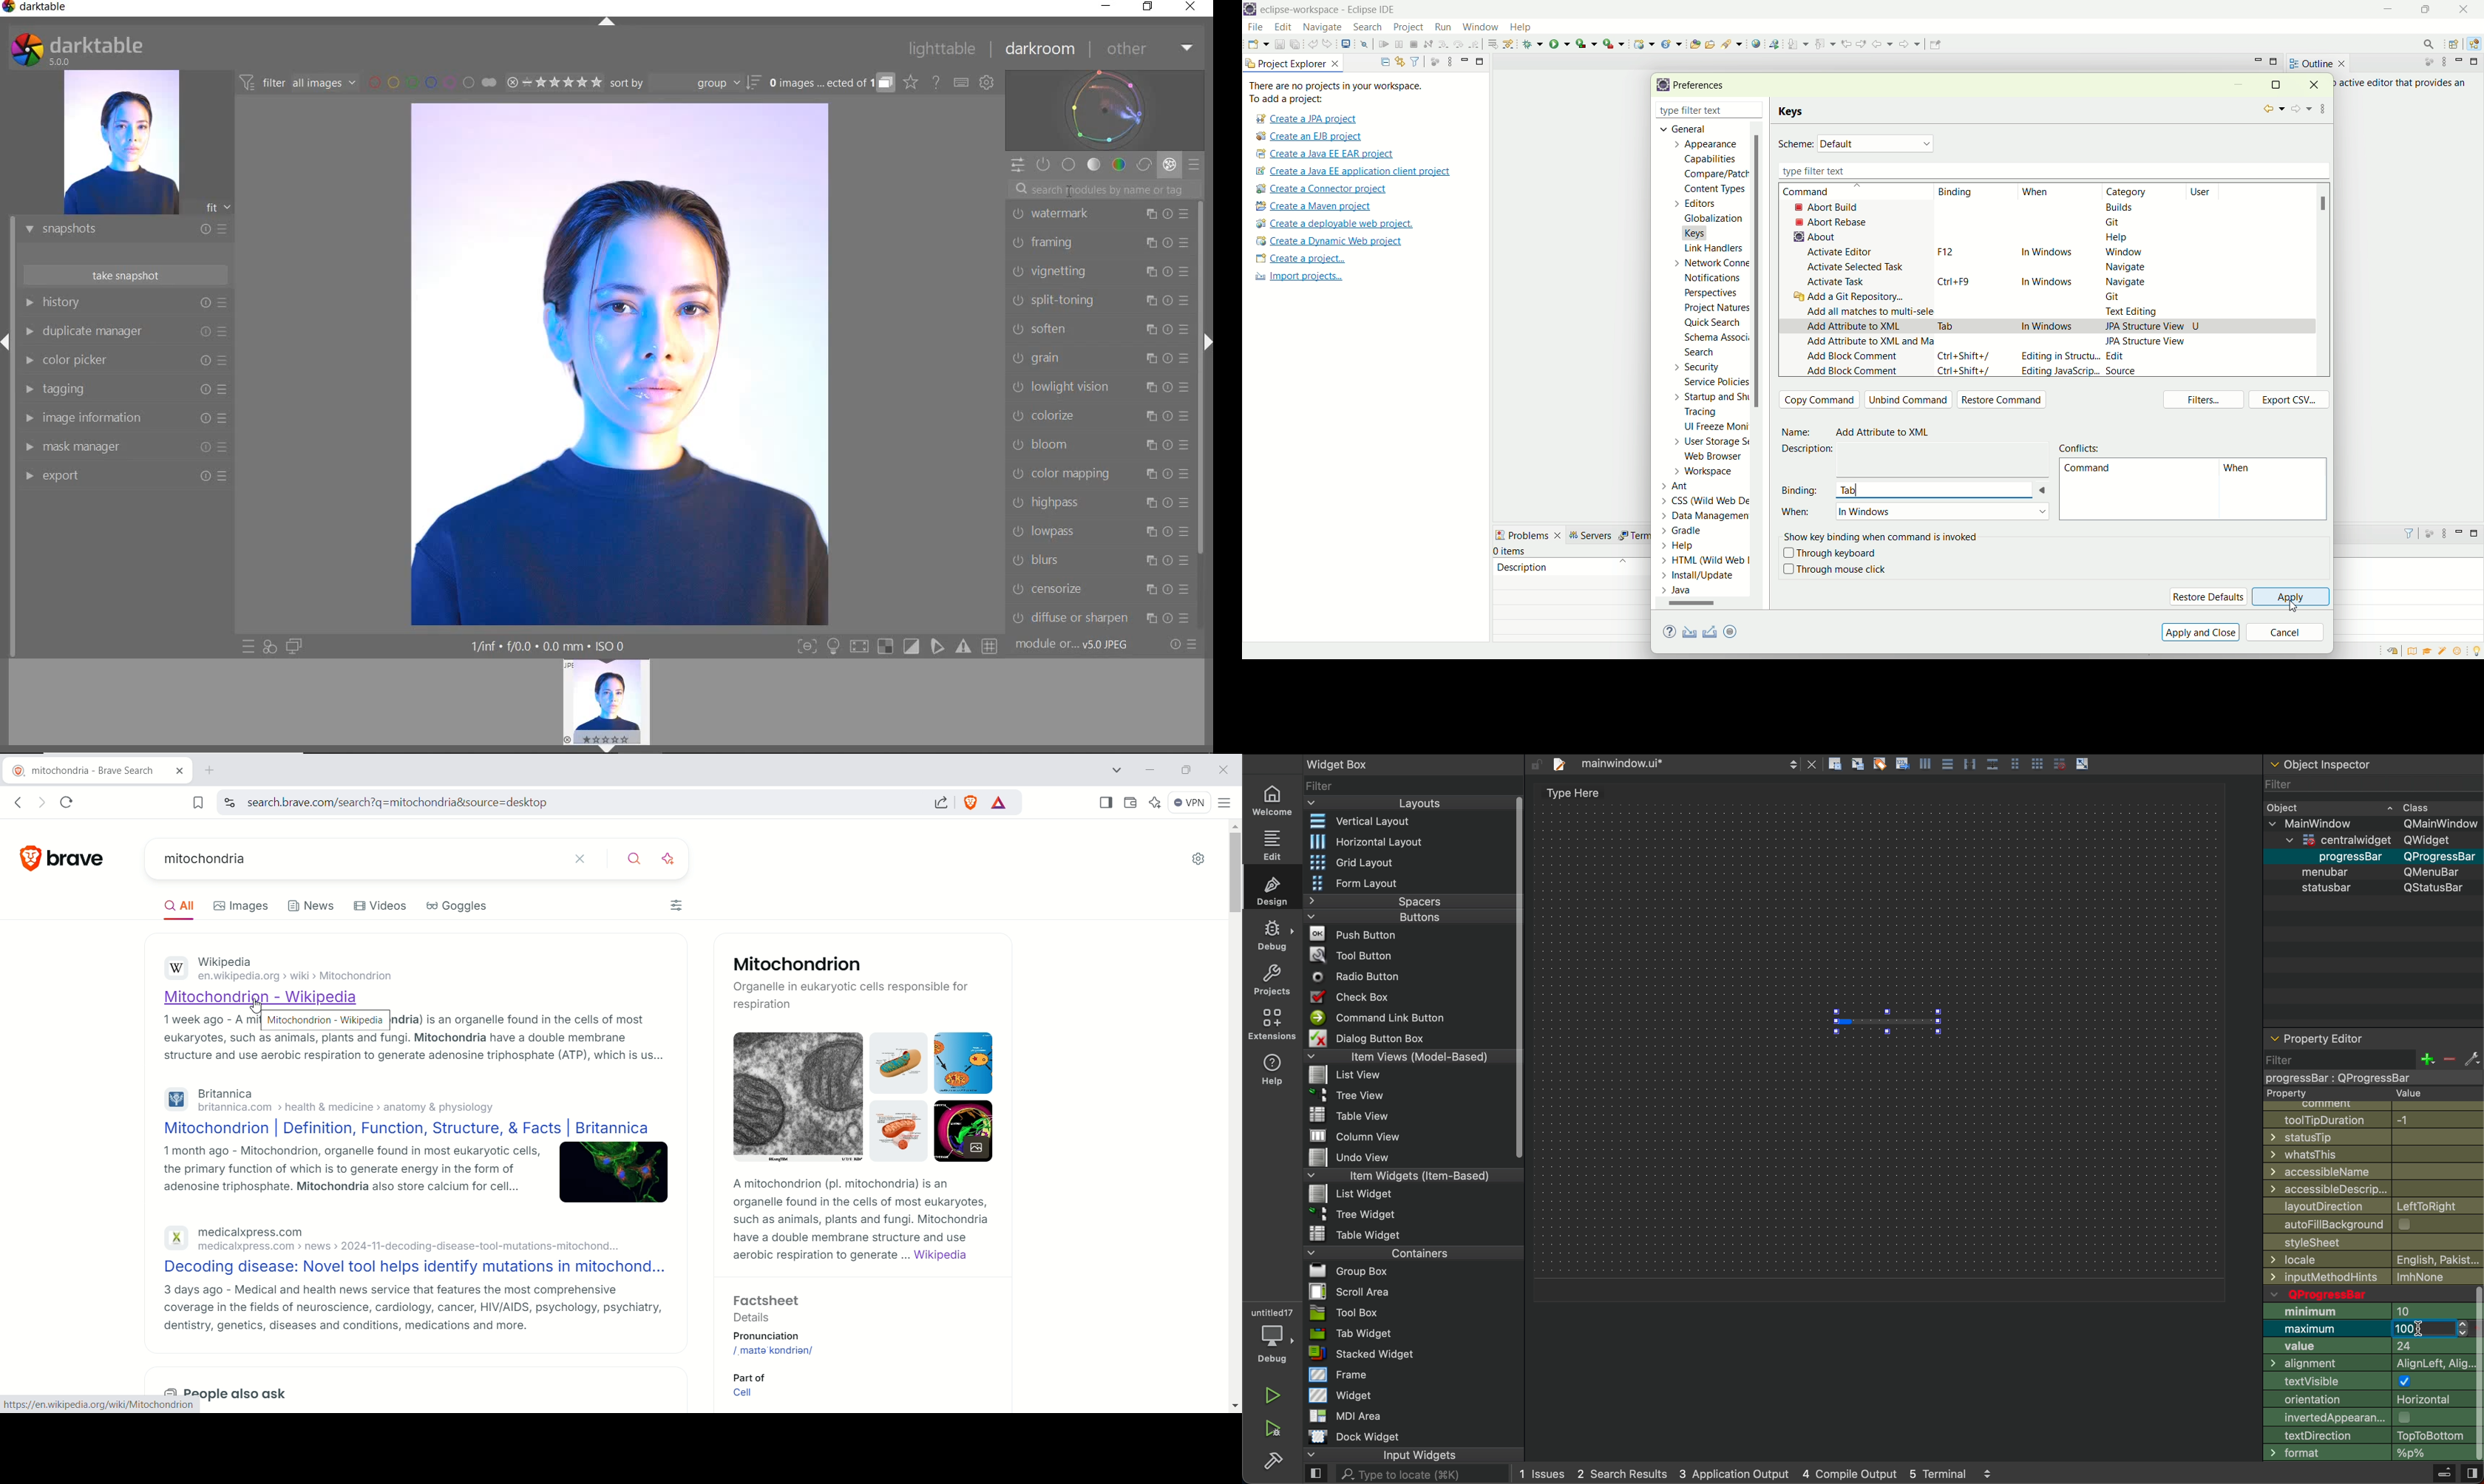 This screenshot has width=2492, height=1484. I want to click on File, so click(1356, 1213).